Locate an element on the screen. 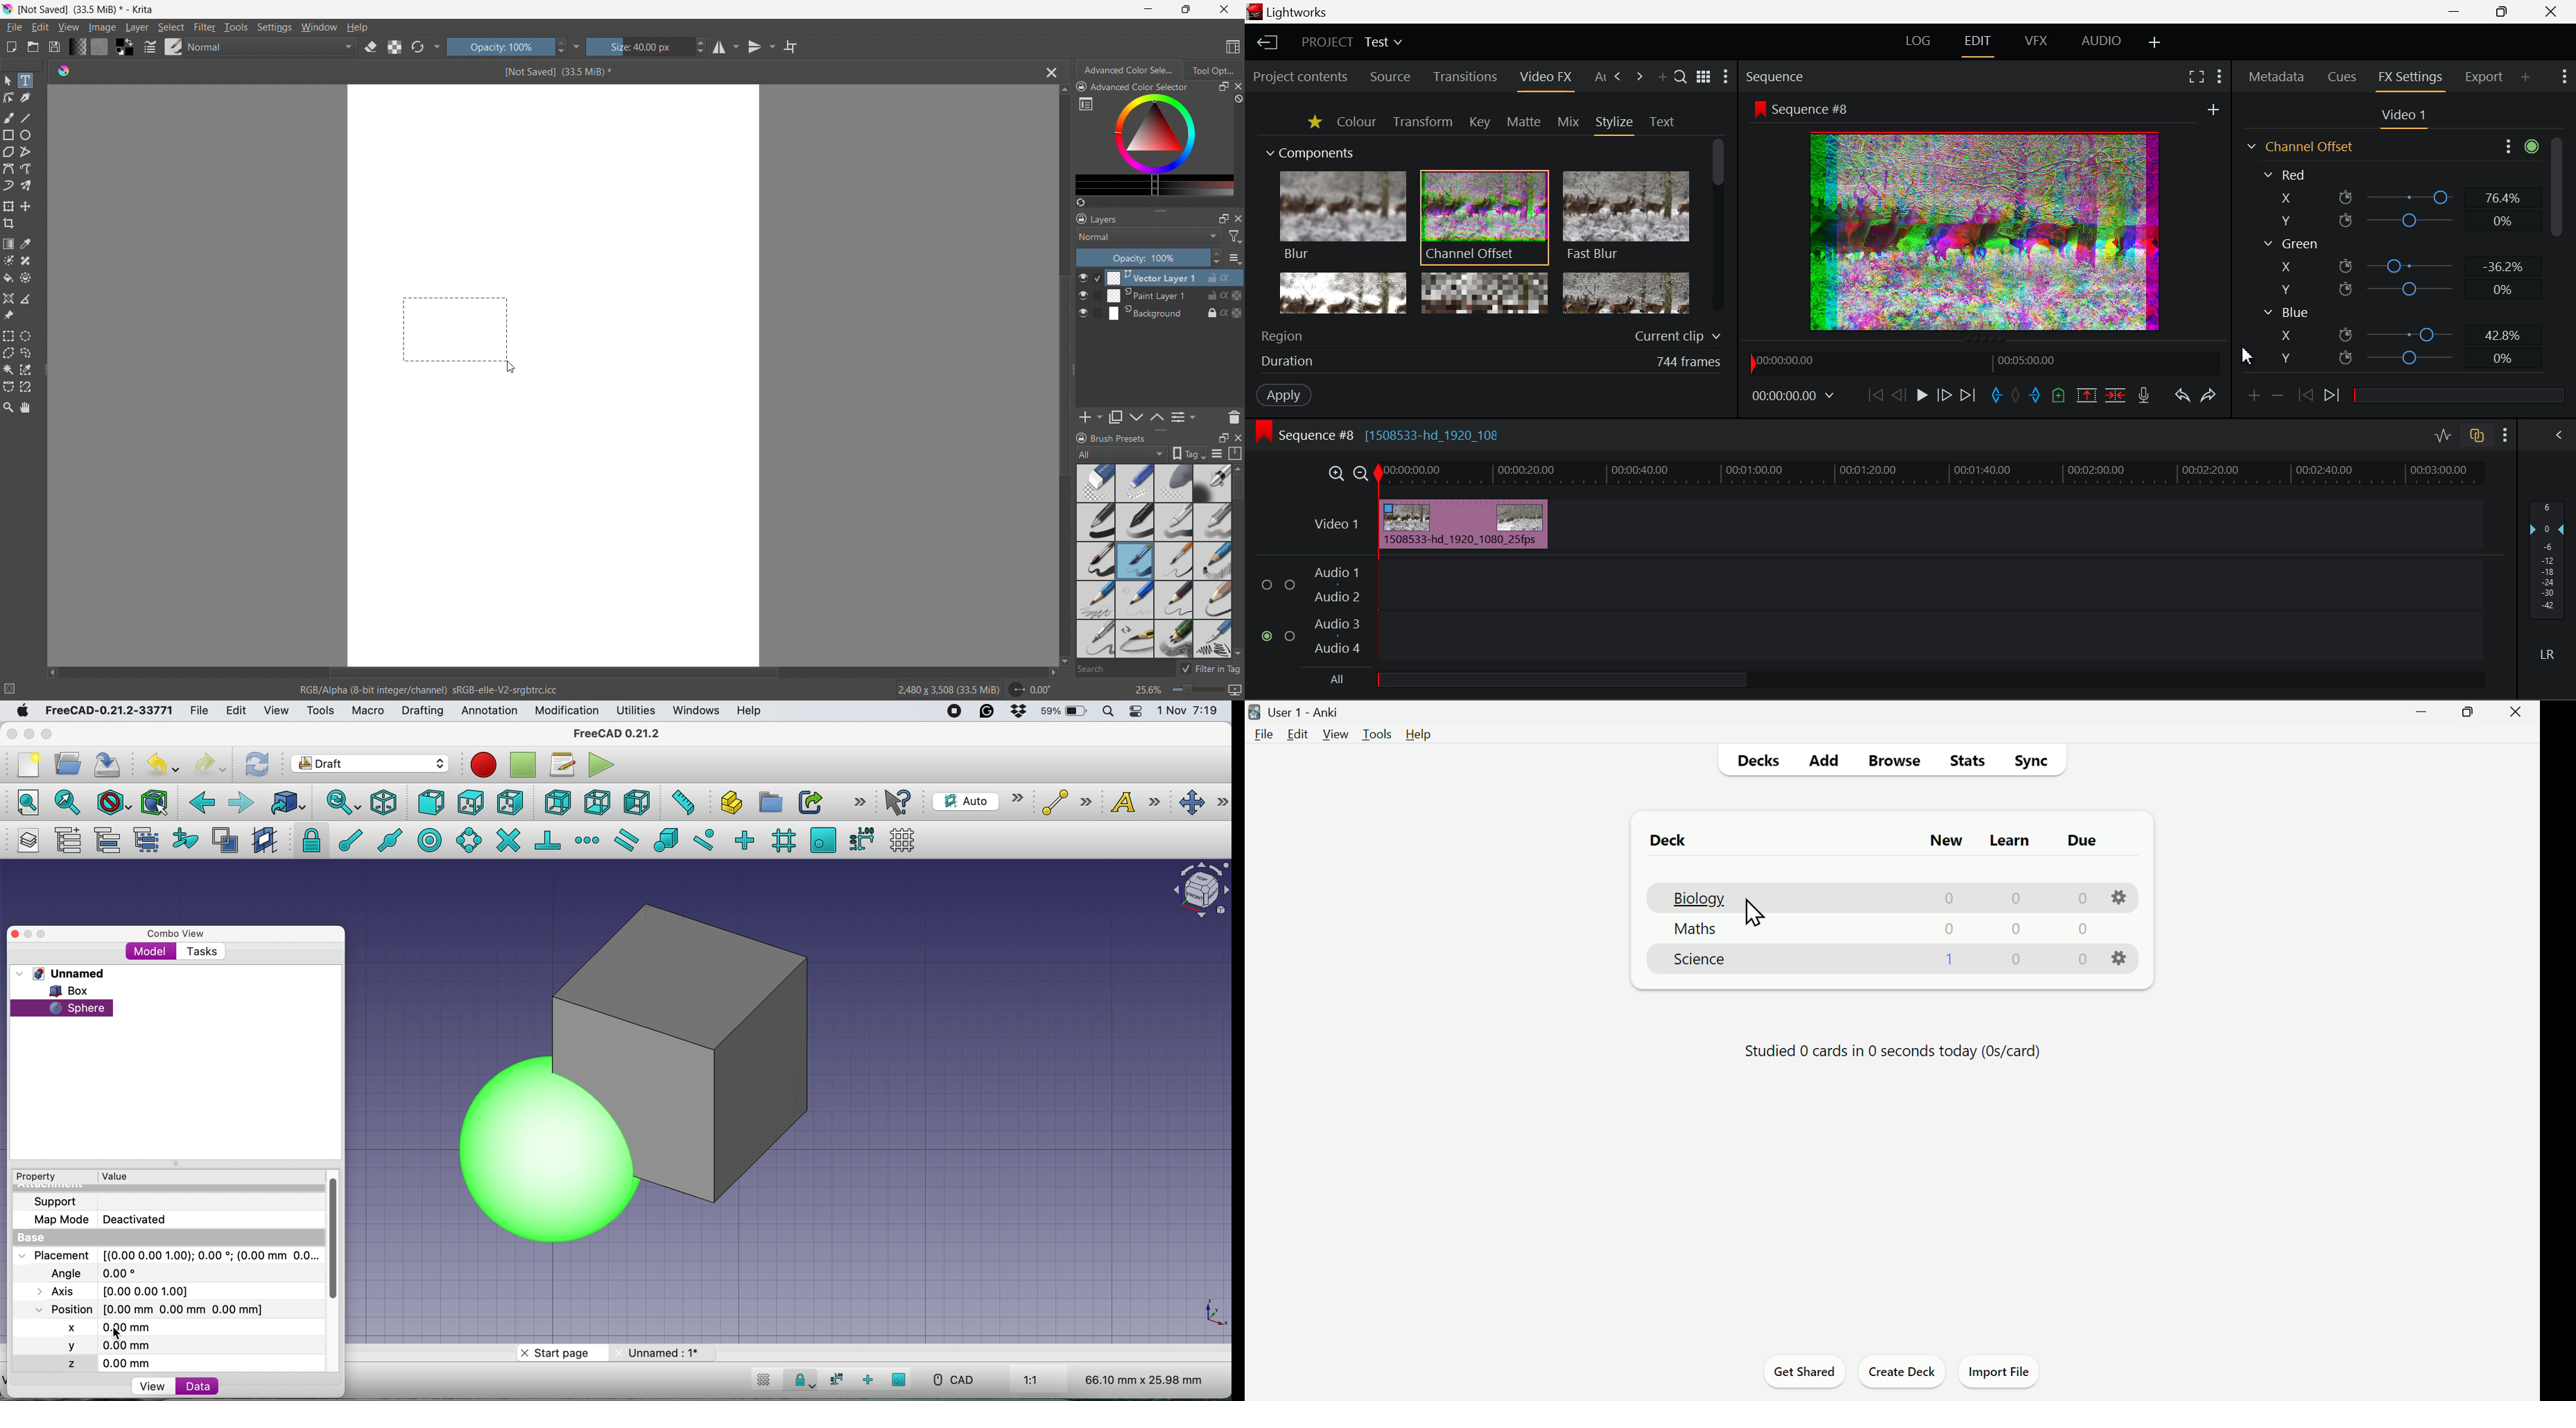 This screenshot has width=2576, height=1428. 0 is located at coordinates (2018, 959).